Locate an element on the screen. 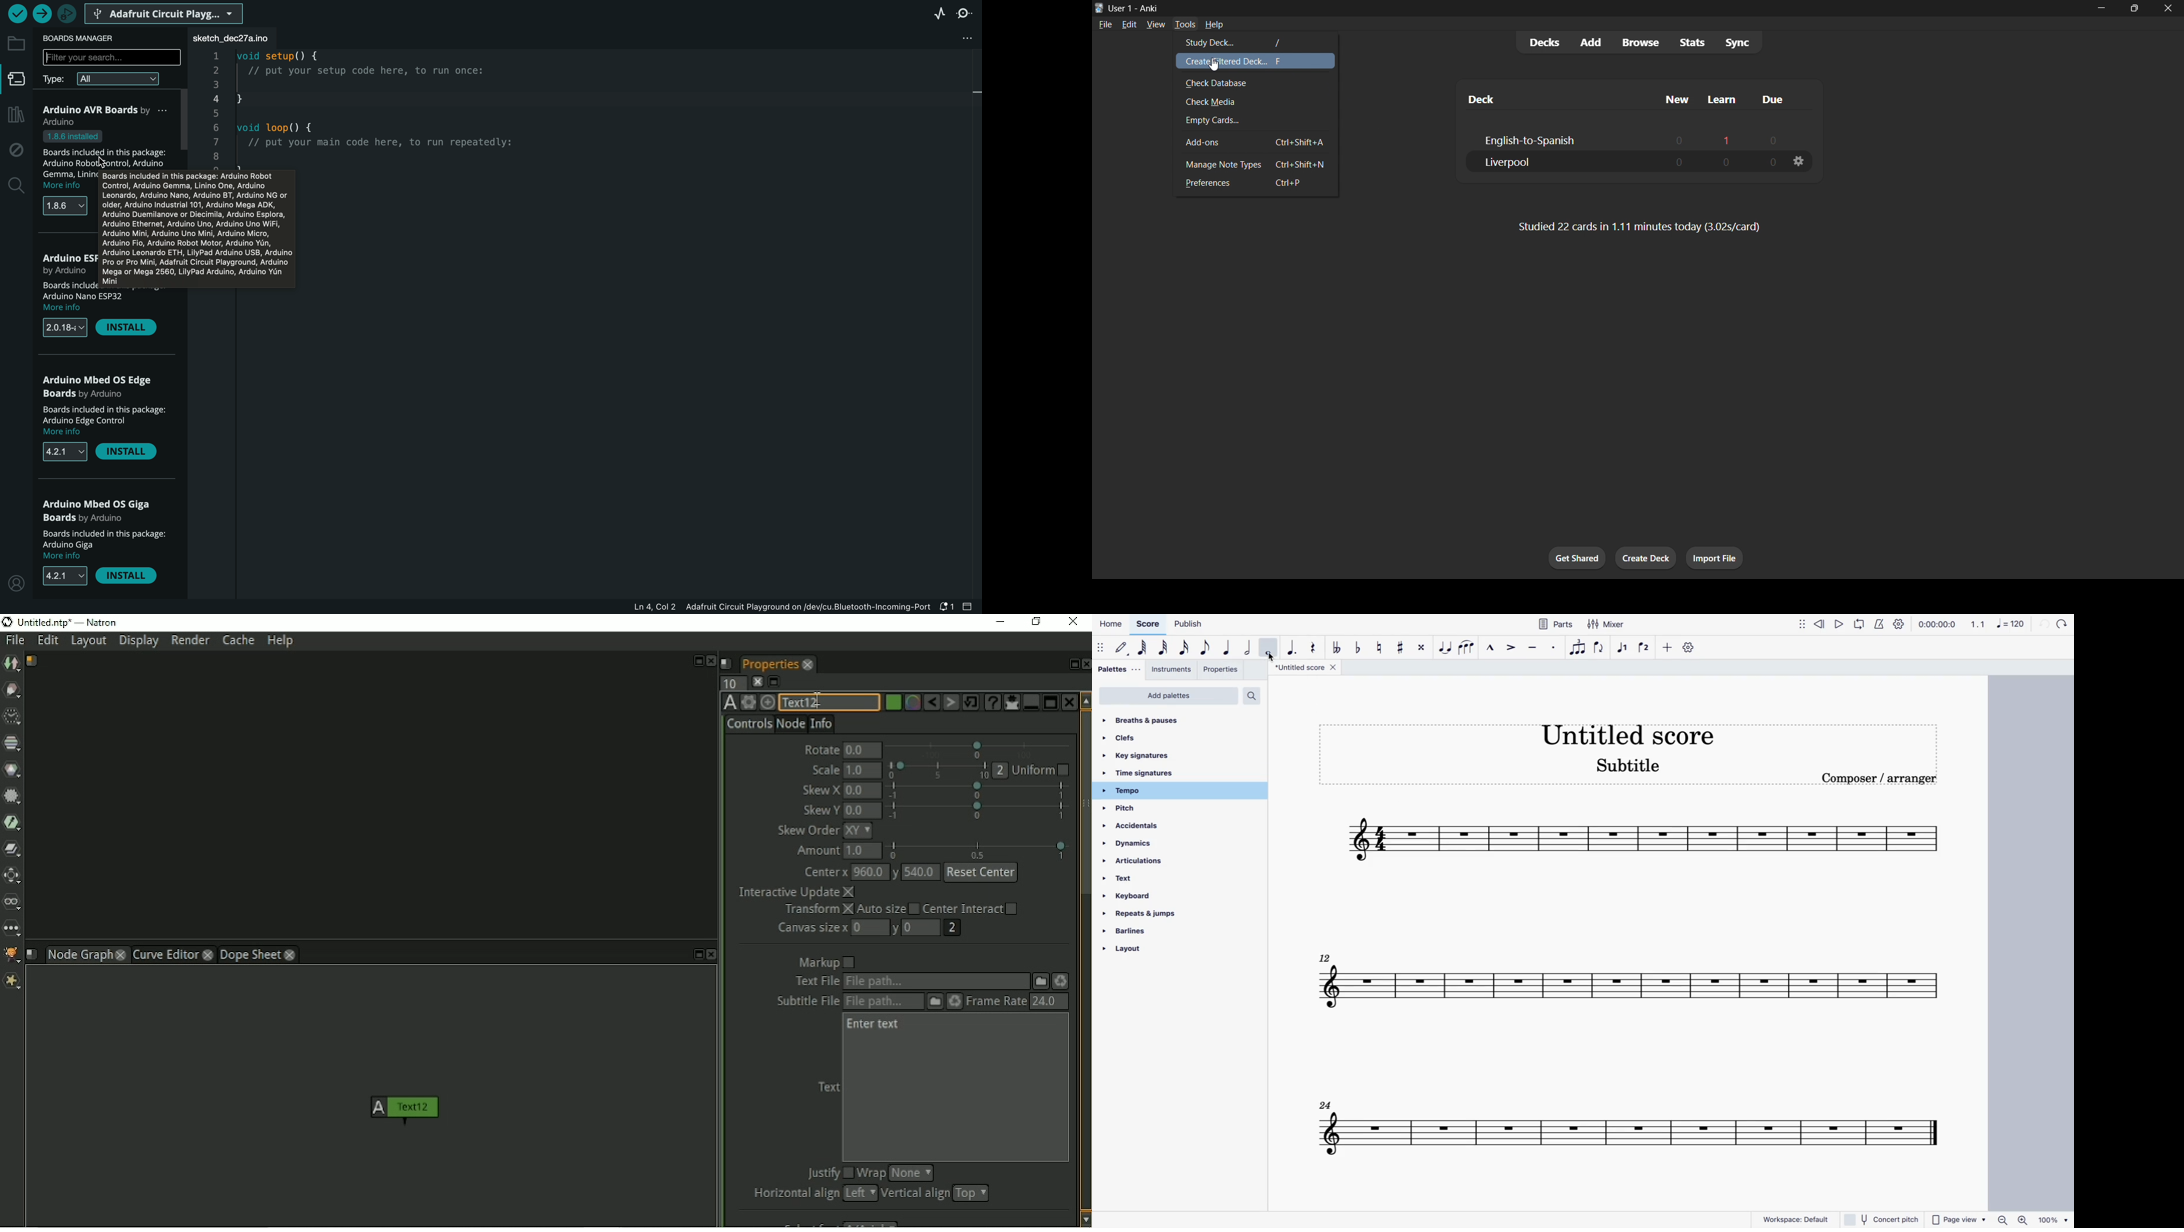  0 is located at coordinates (1769, 162).